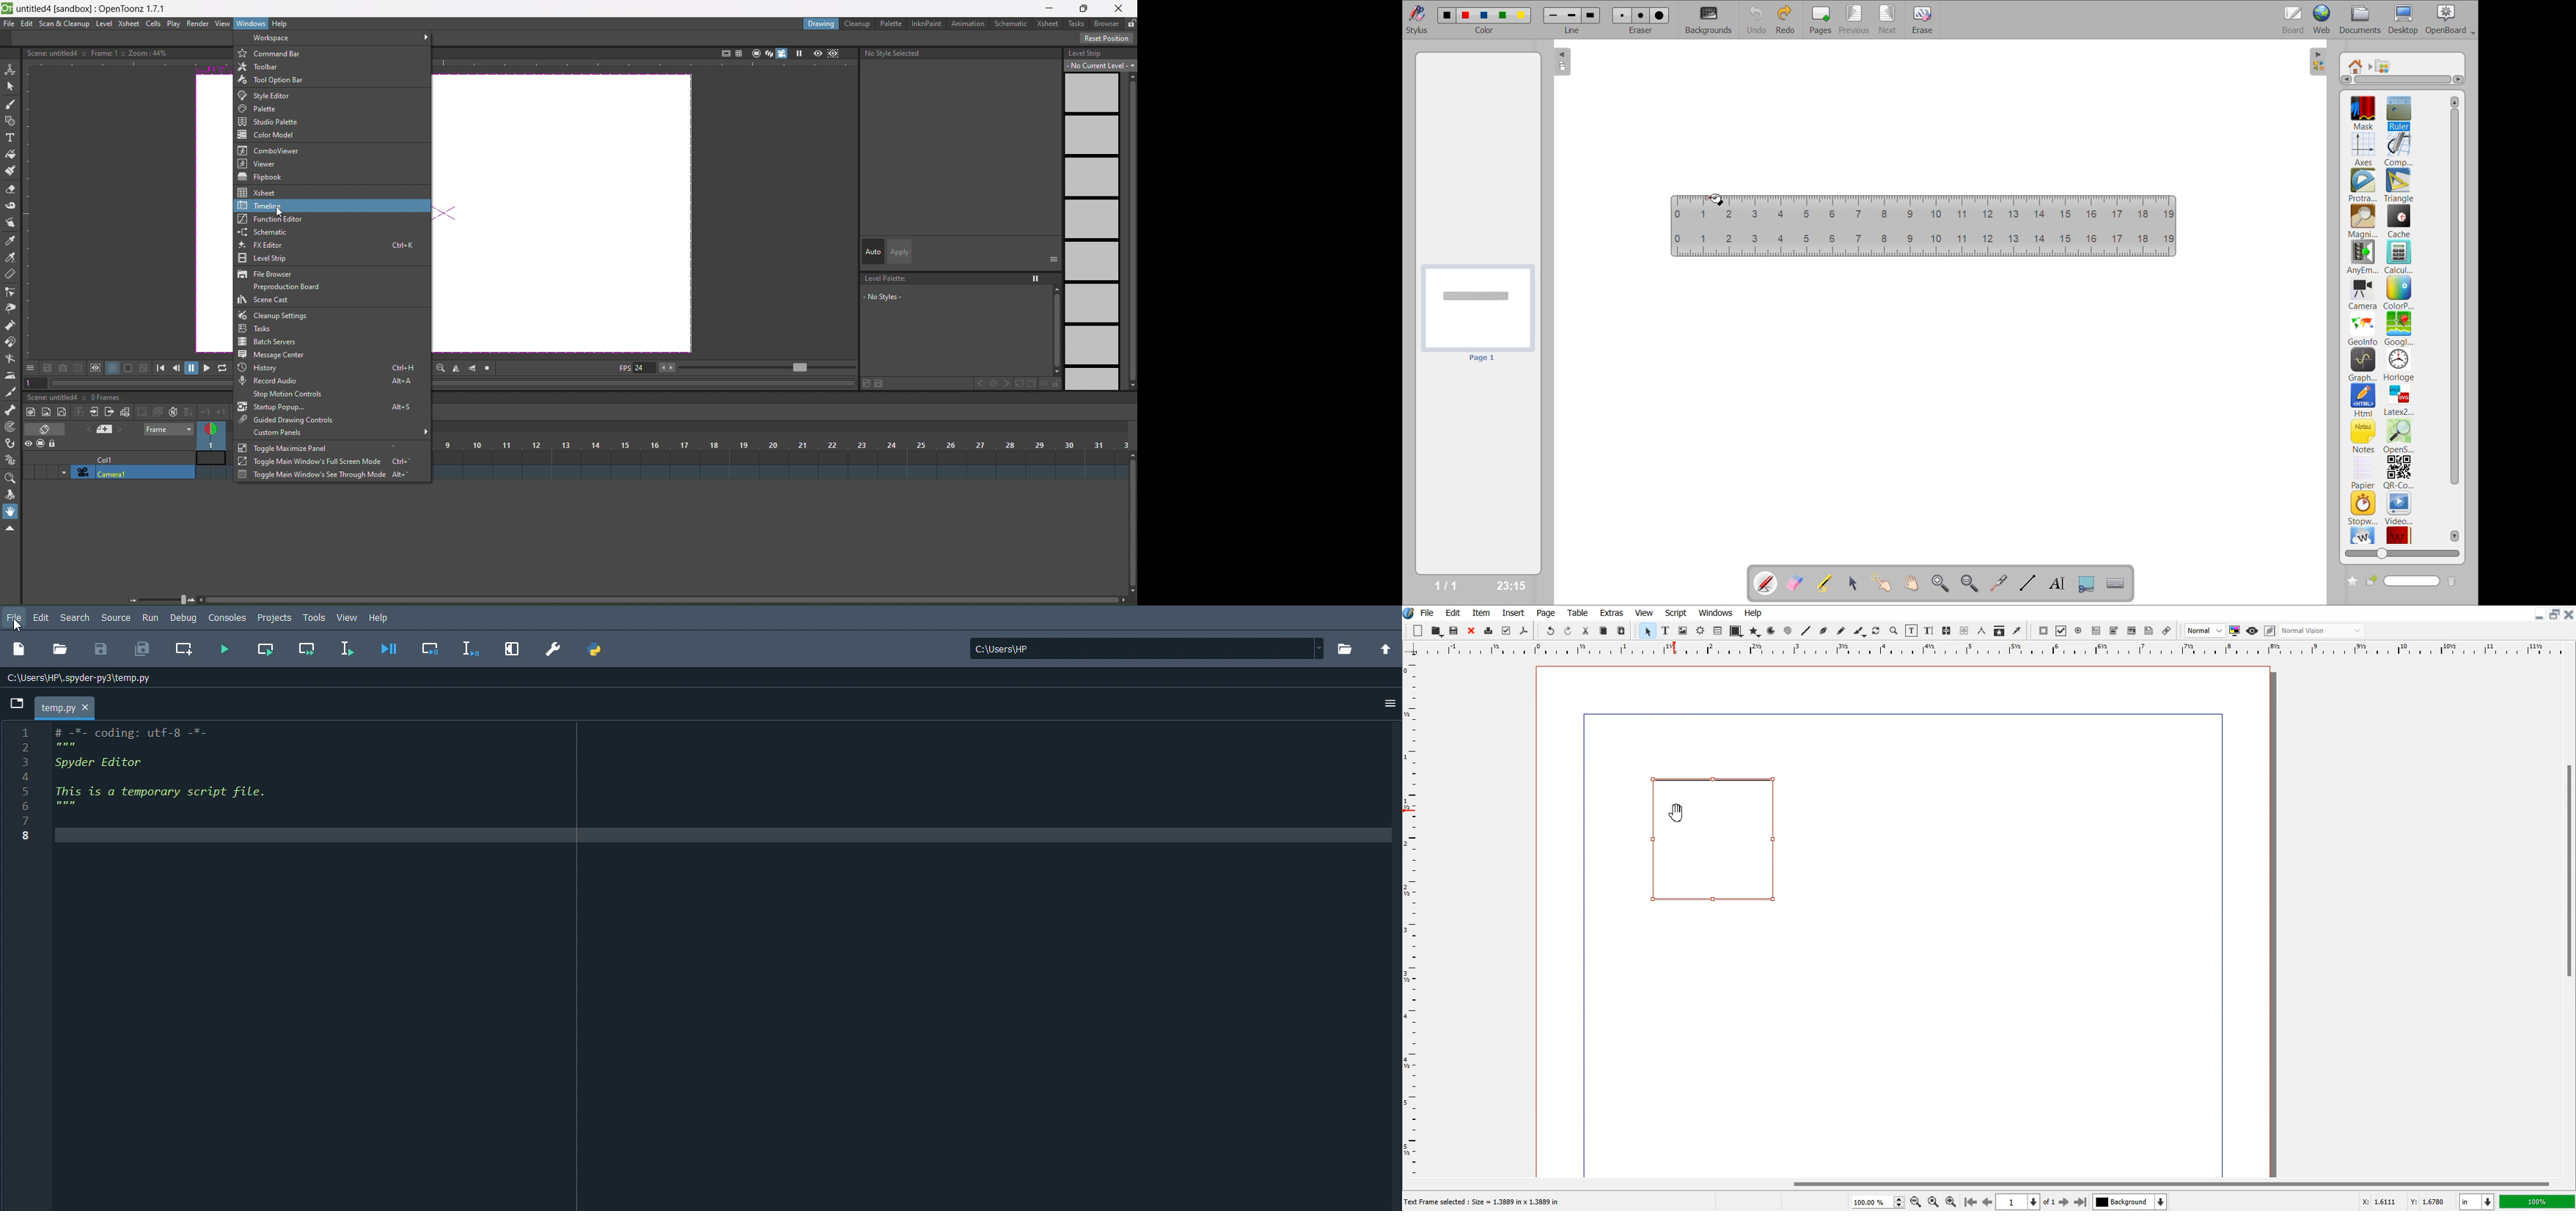 The width and height of the screenshot is (2576, 1232). Describe the element at coordinates (2400, 256) in the screenshot. I see `calculator` at that location.